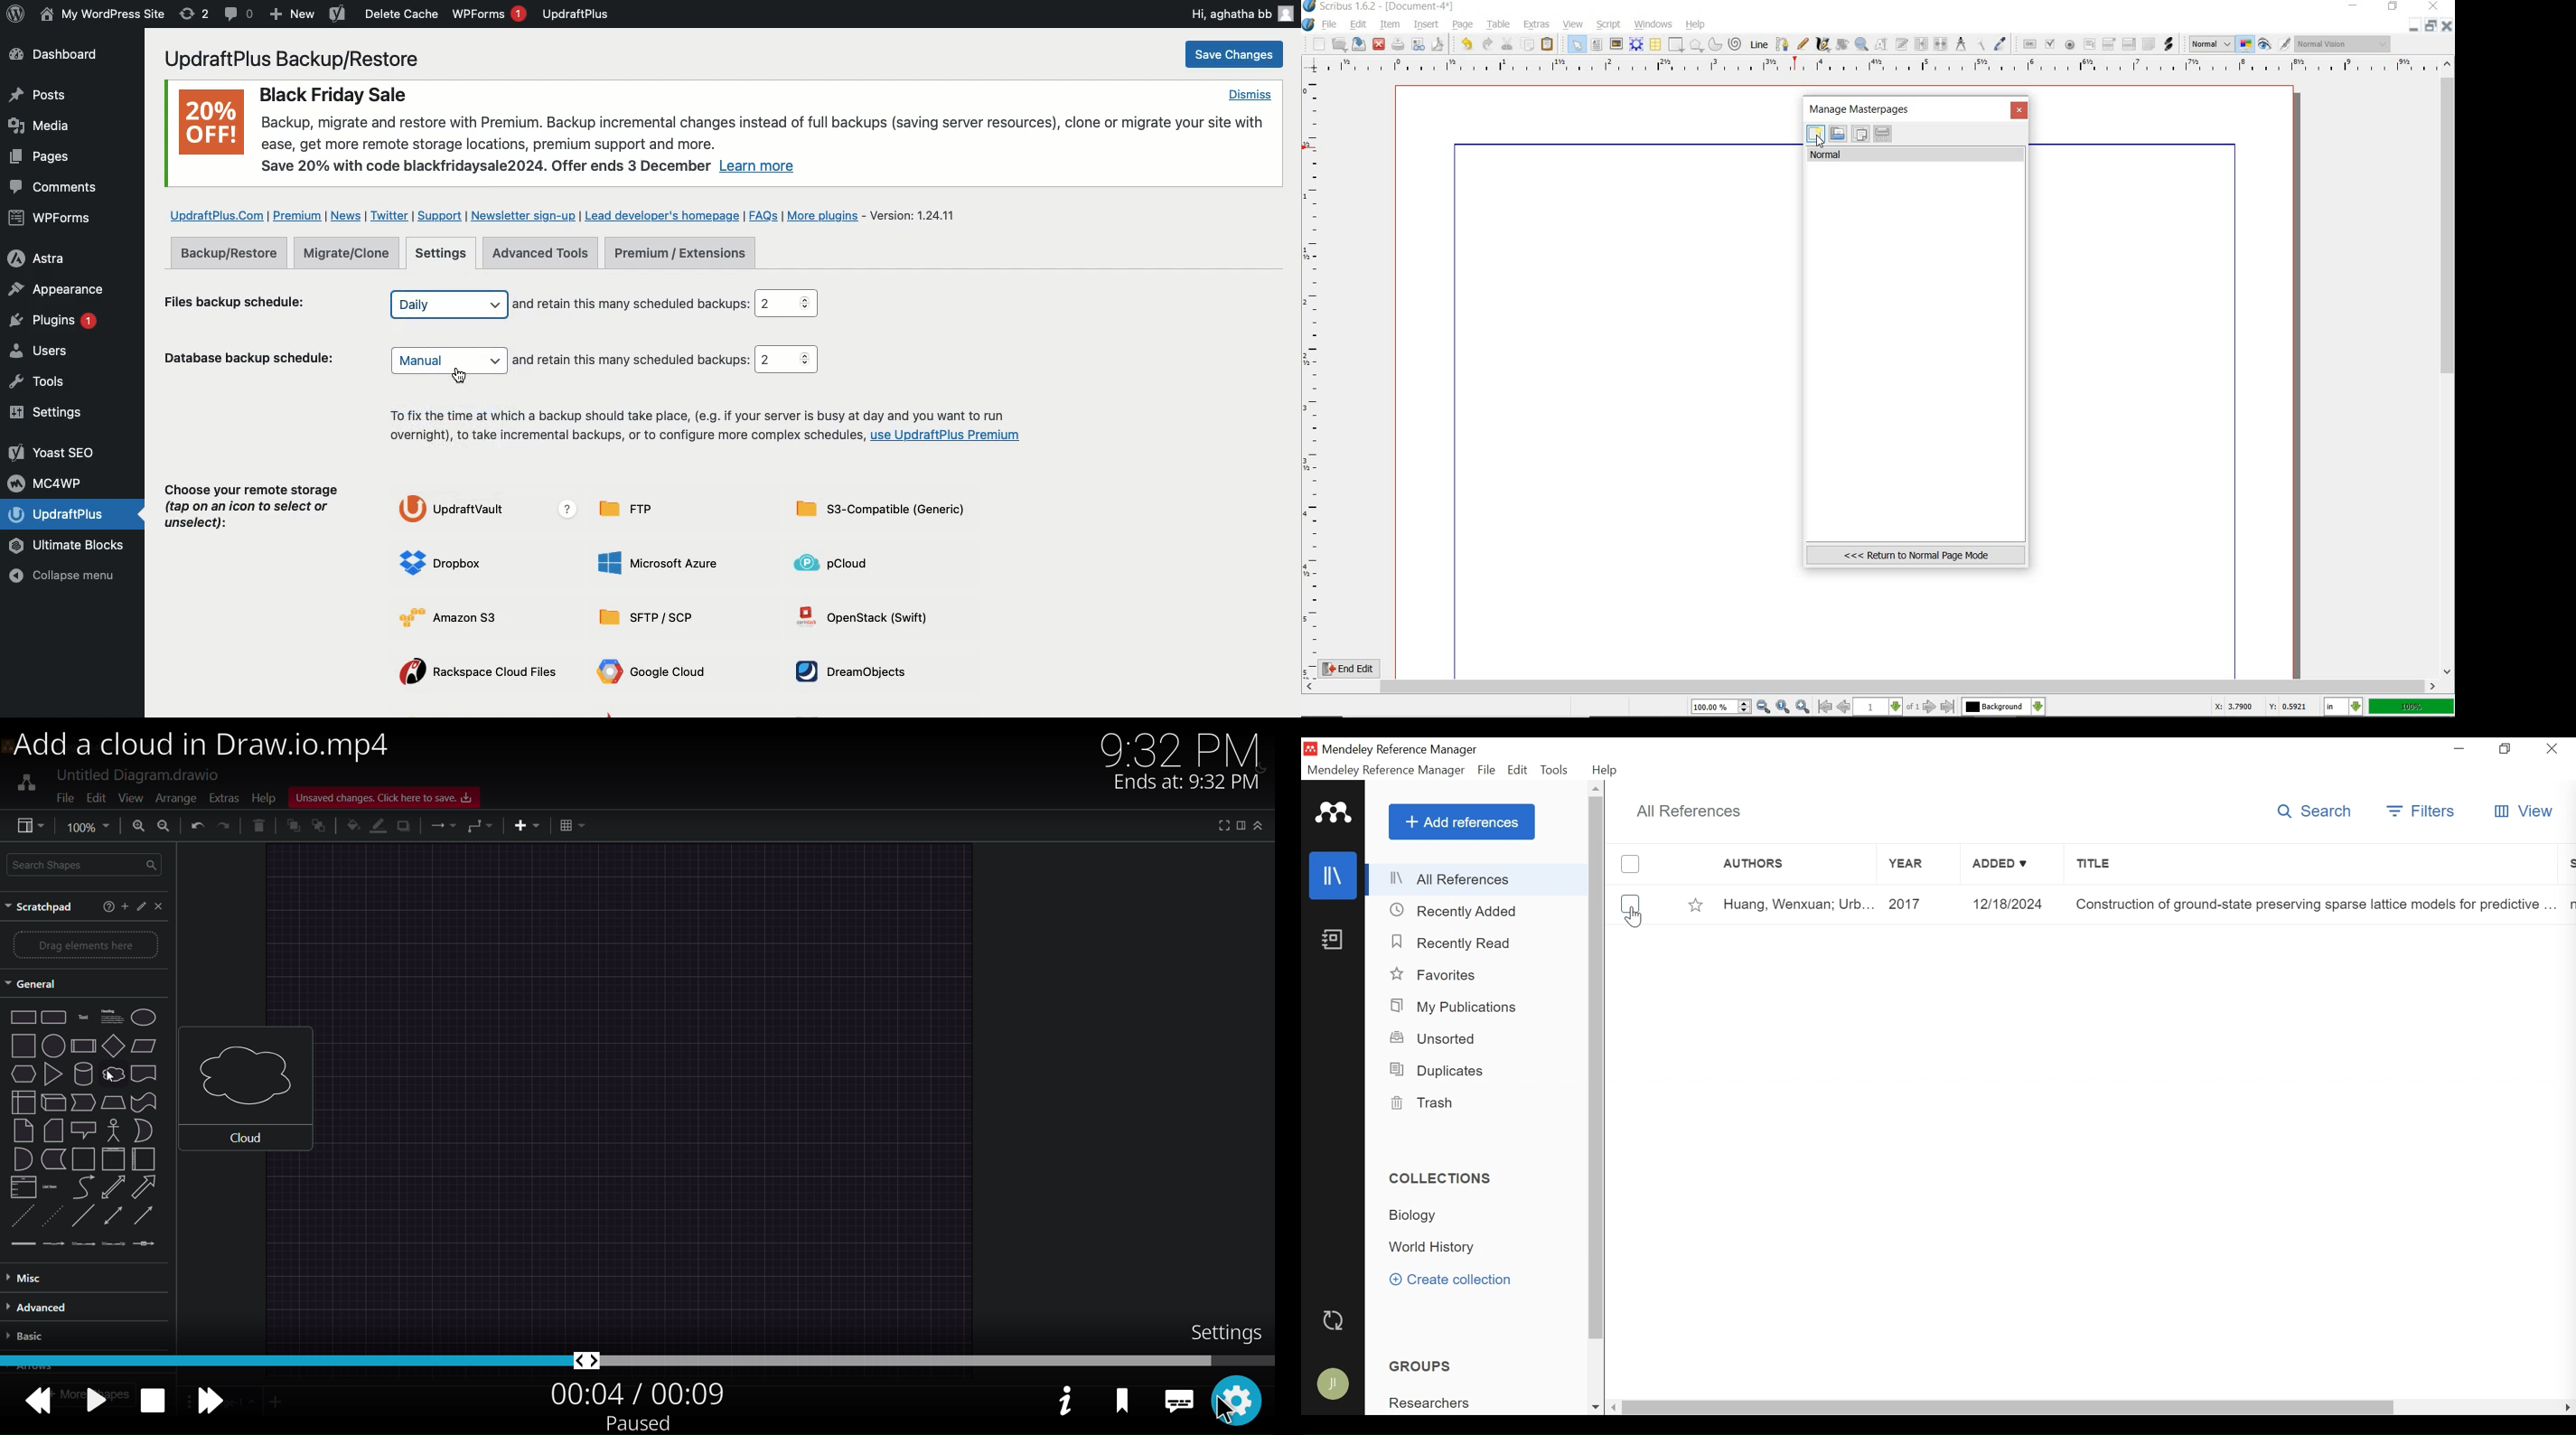 The image size is (2576, 1456). What do you see at coordinates (50, 482) in the screenshot?
I see `MC4WP` at bounding box center [50, 482].